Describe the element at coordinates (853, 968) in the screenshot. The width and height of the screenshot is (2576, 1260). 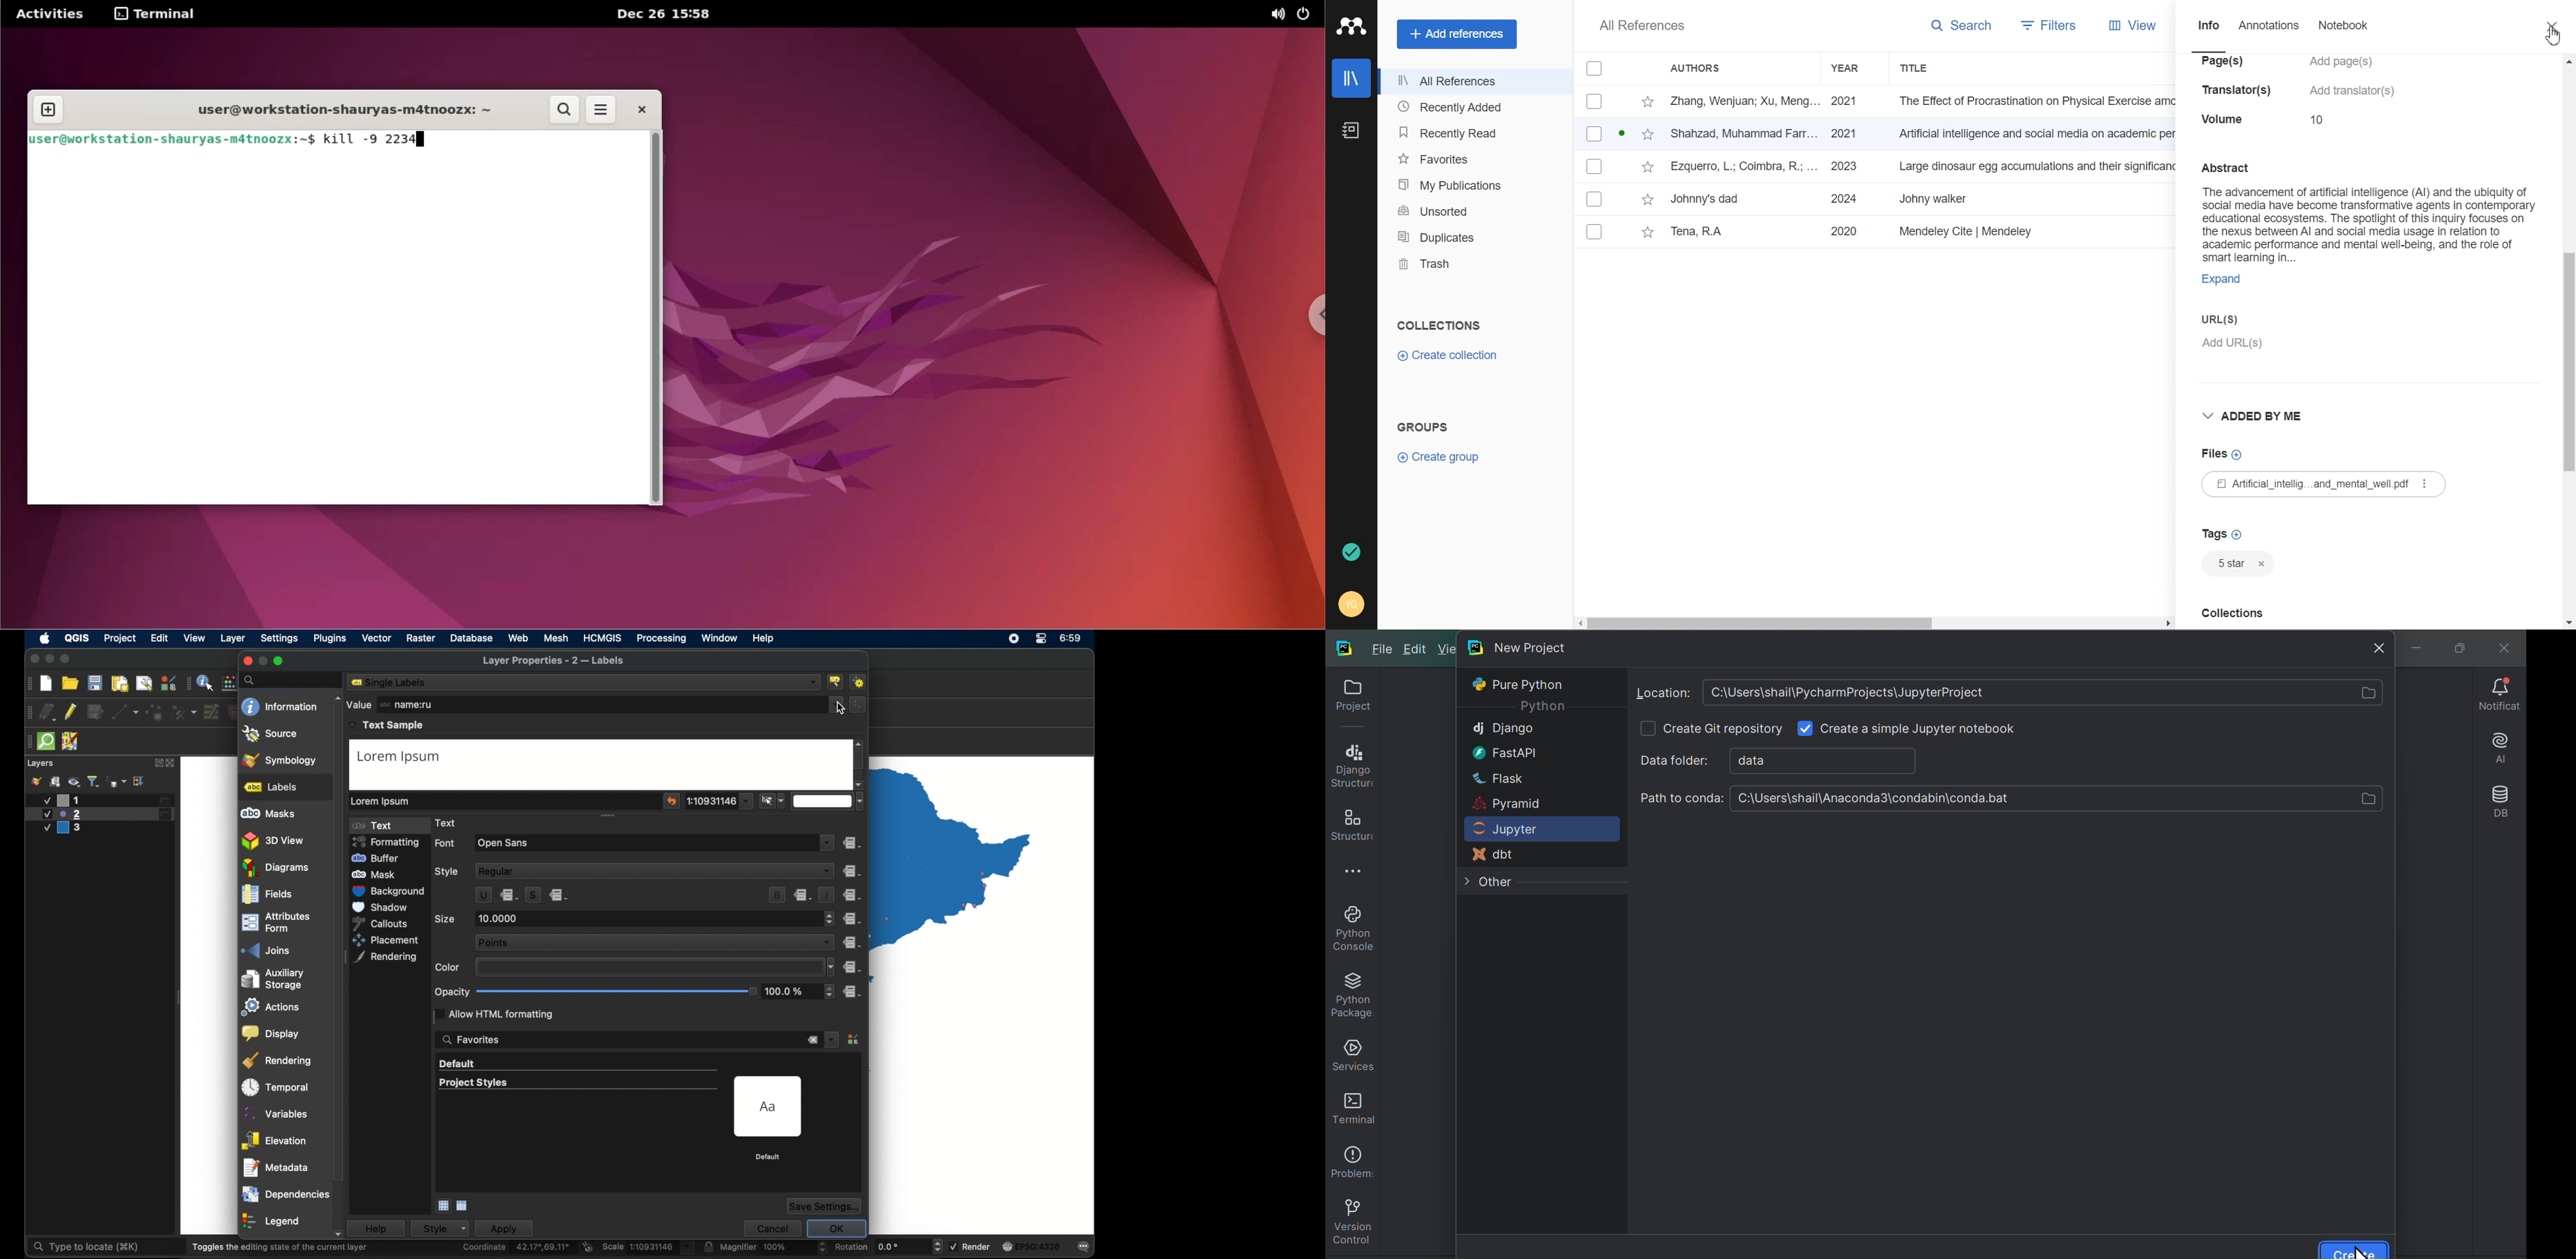
I see `data defined override` at that location.